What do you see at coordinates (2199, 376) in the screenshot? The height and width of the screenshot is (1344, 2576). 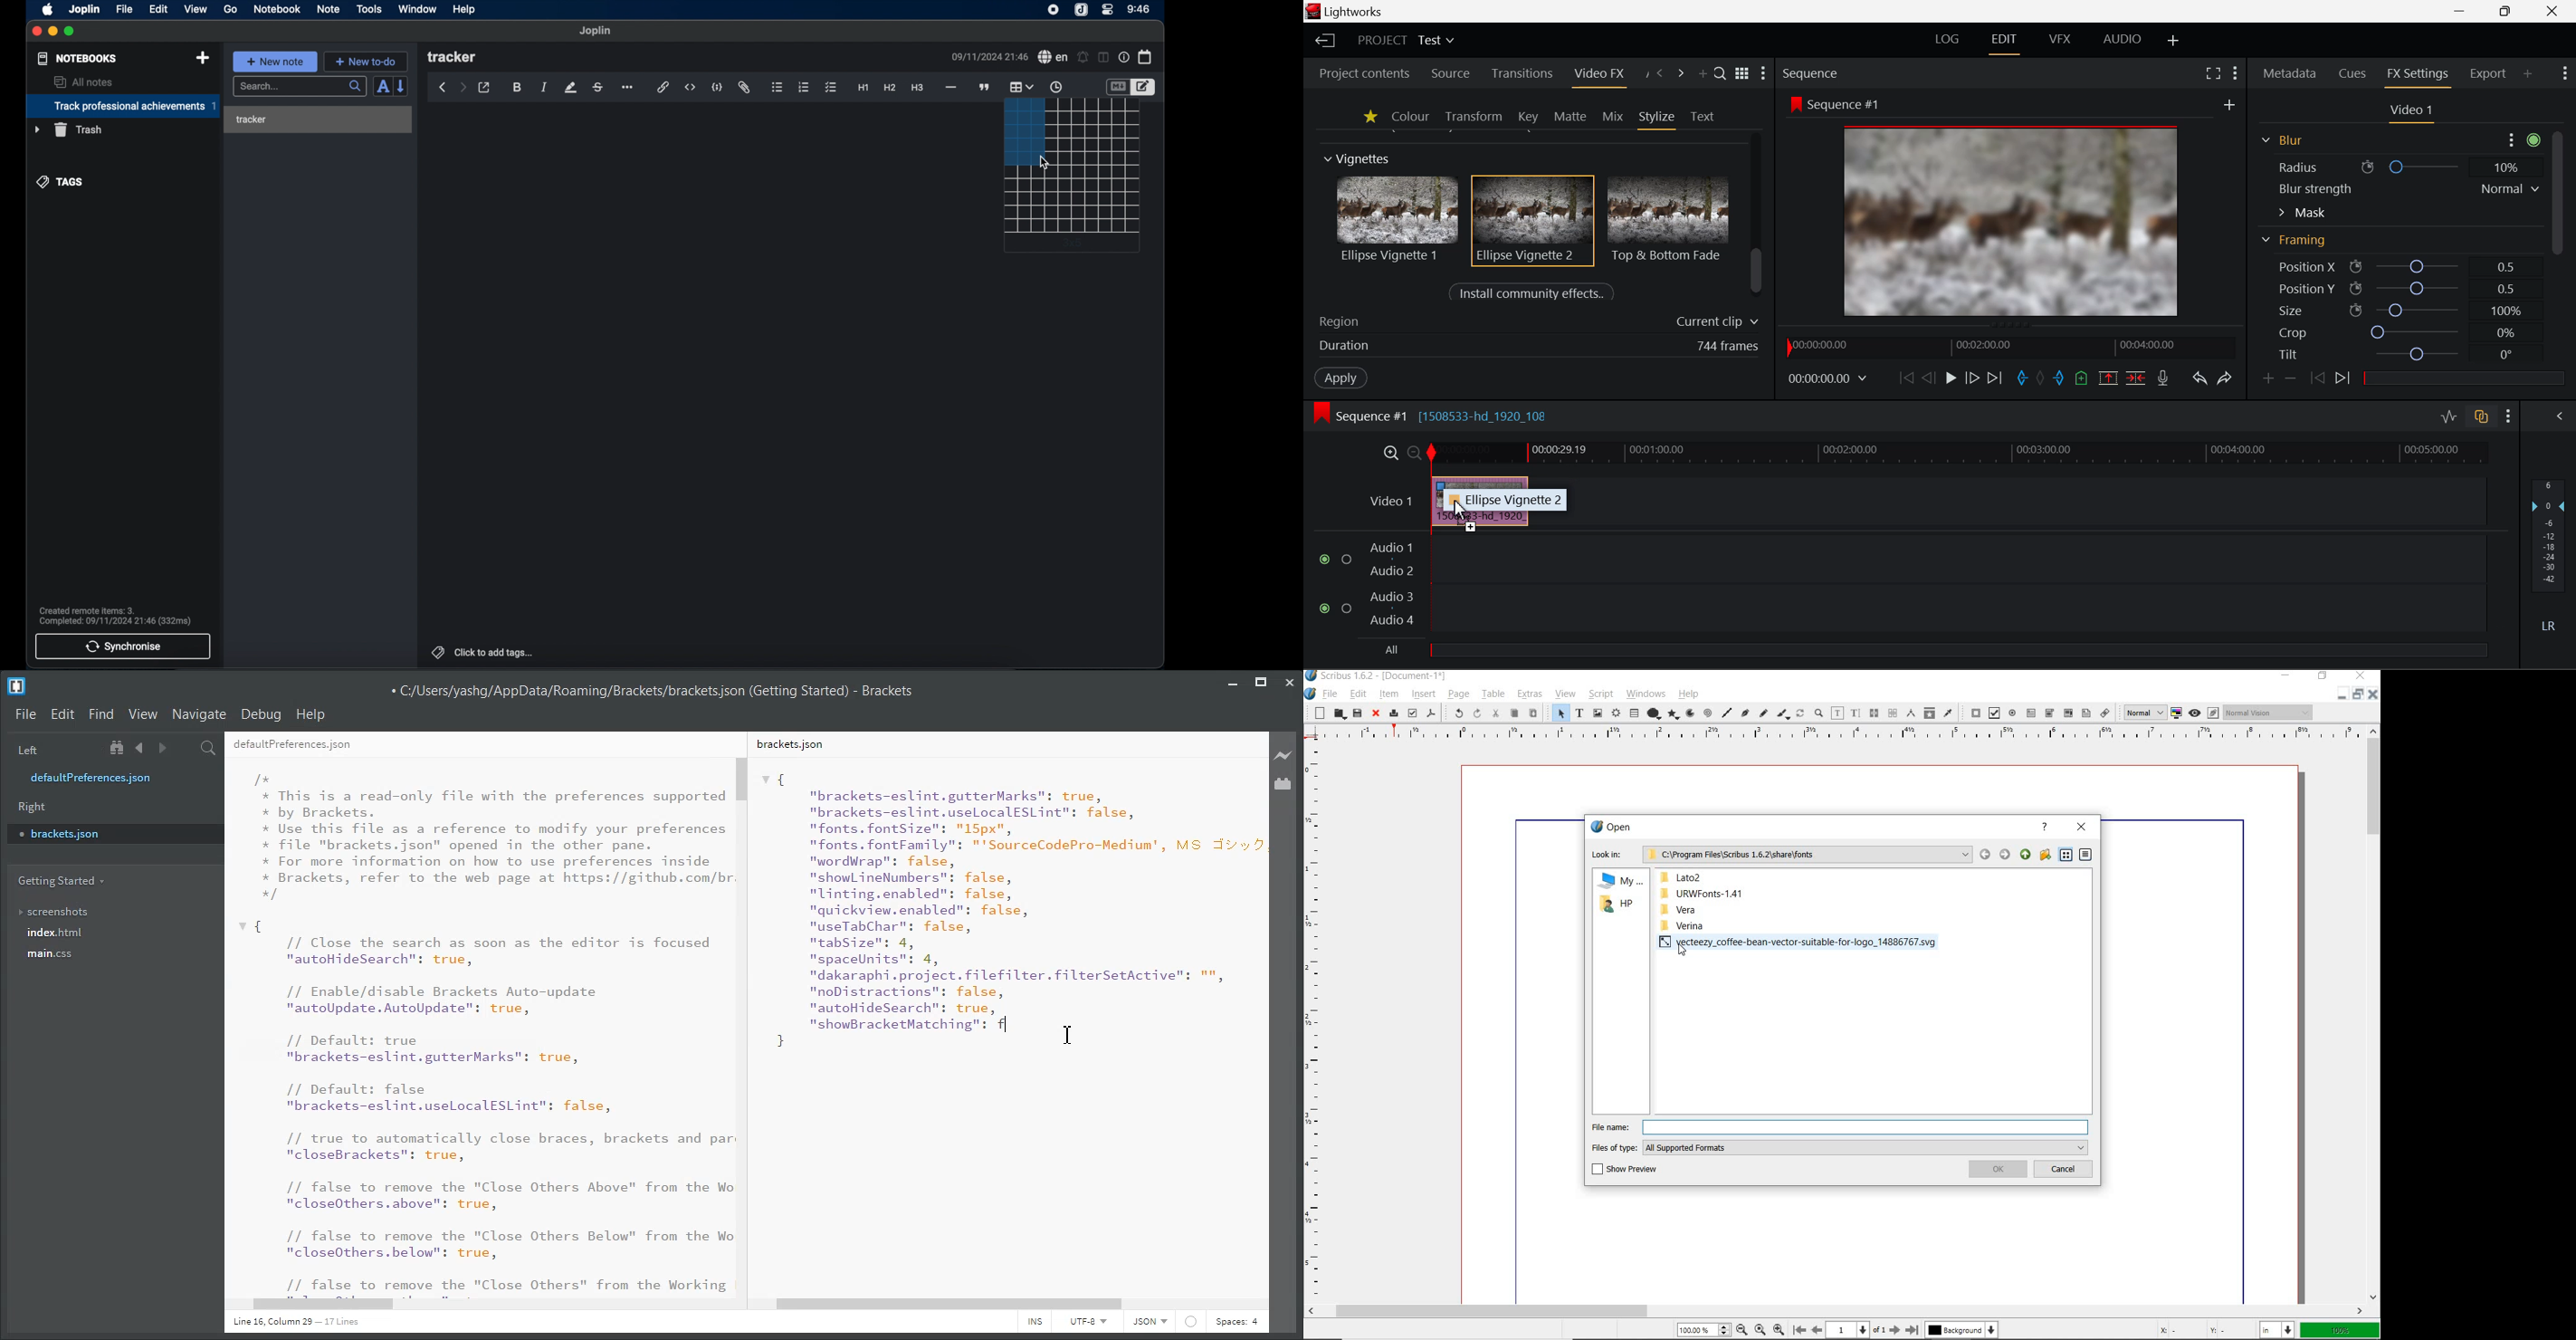 I see `Undo` at bounding box center [2199, 376].